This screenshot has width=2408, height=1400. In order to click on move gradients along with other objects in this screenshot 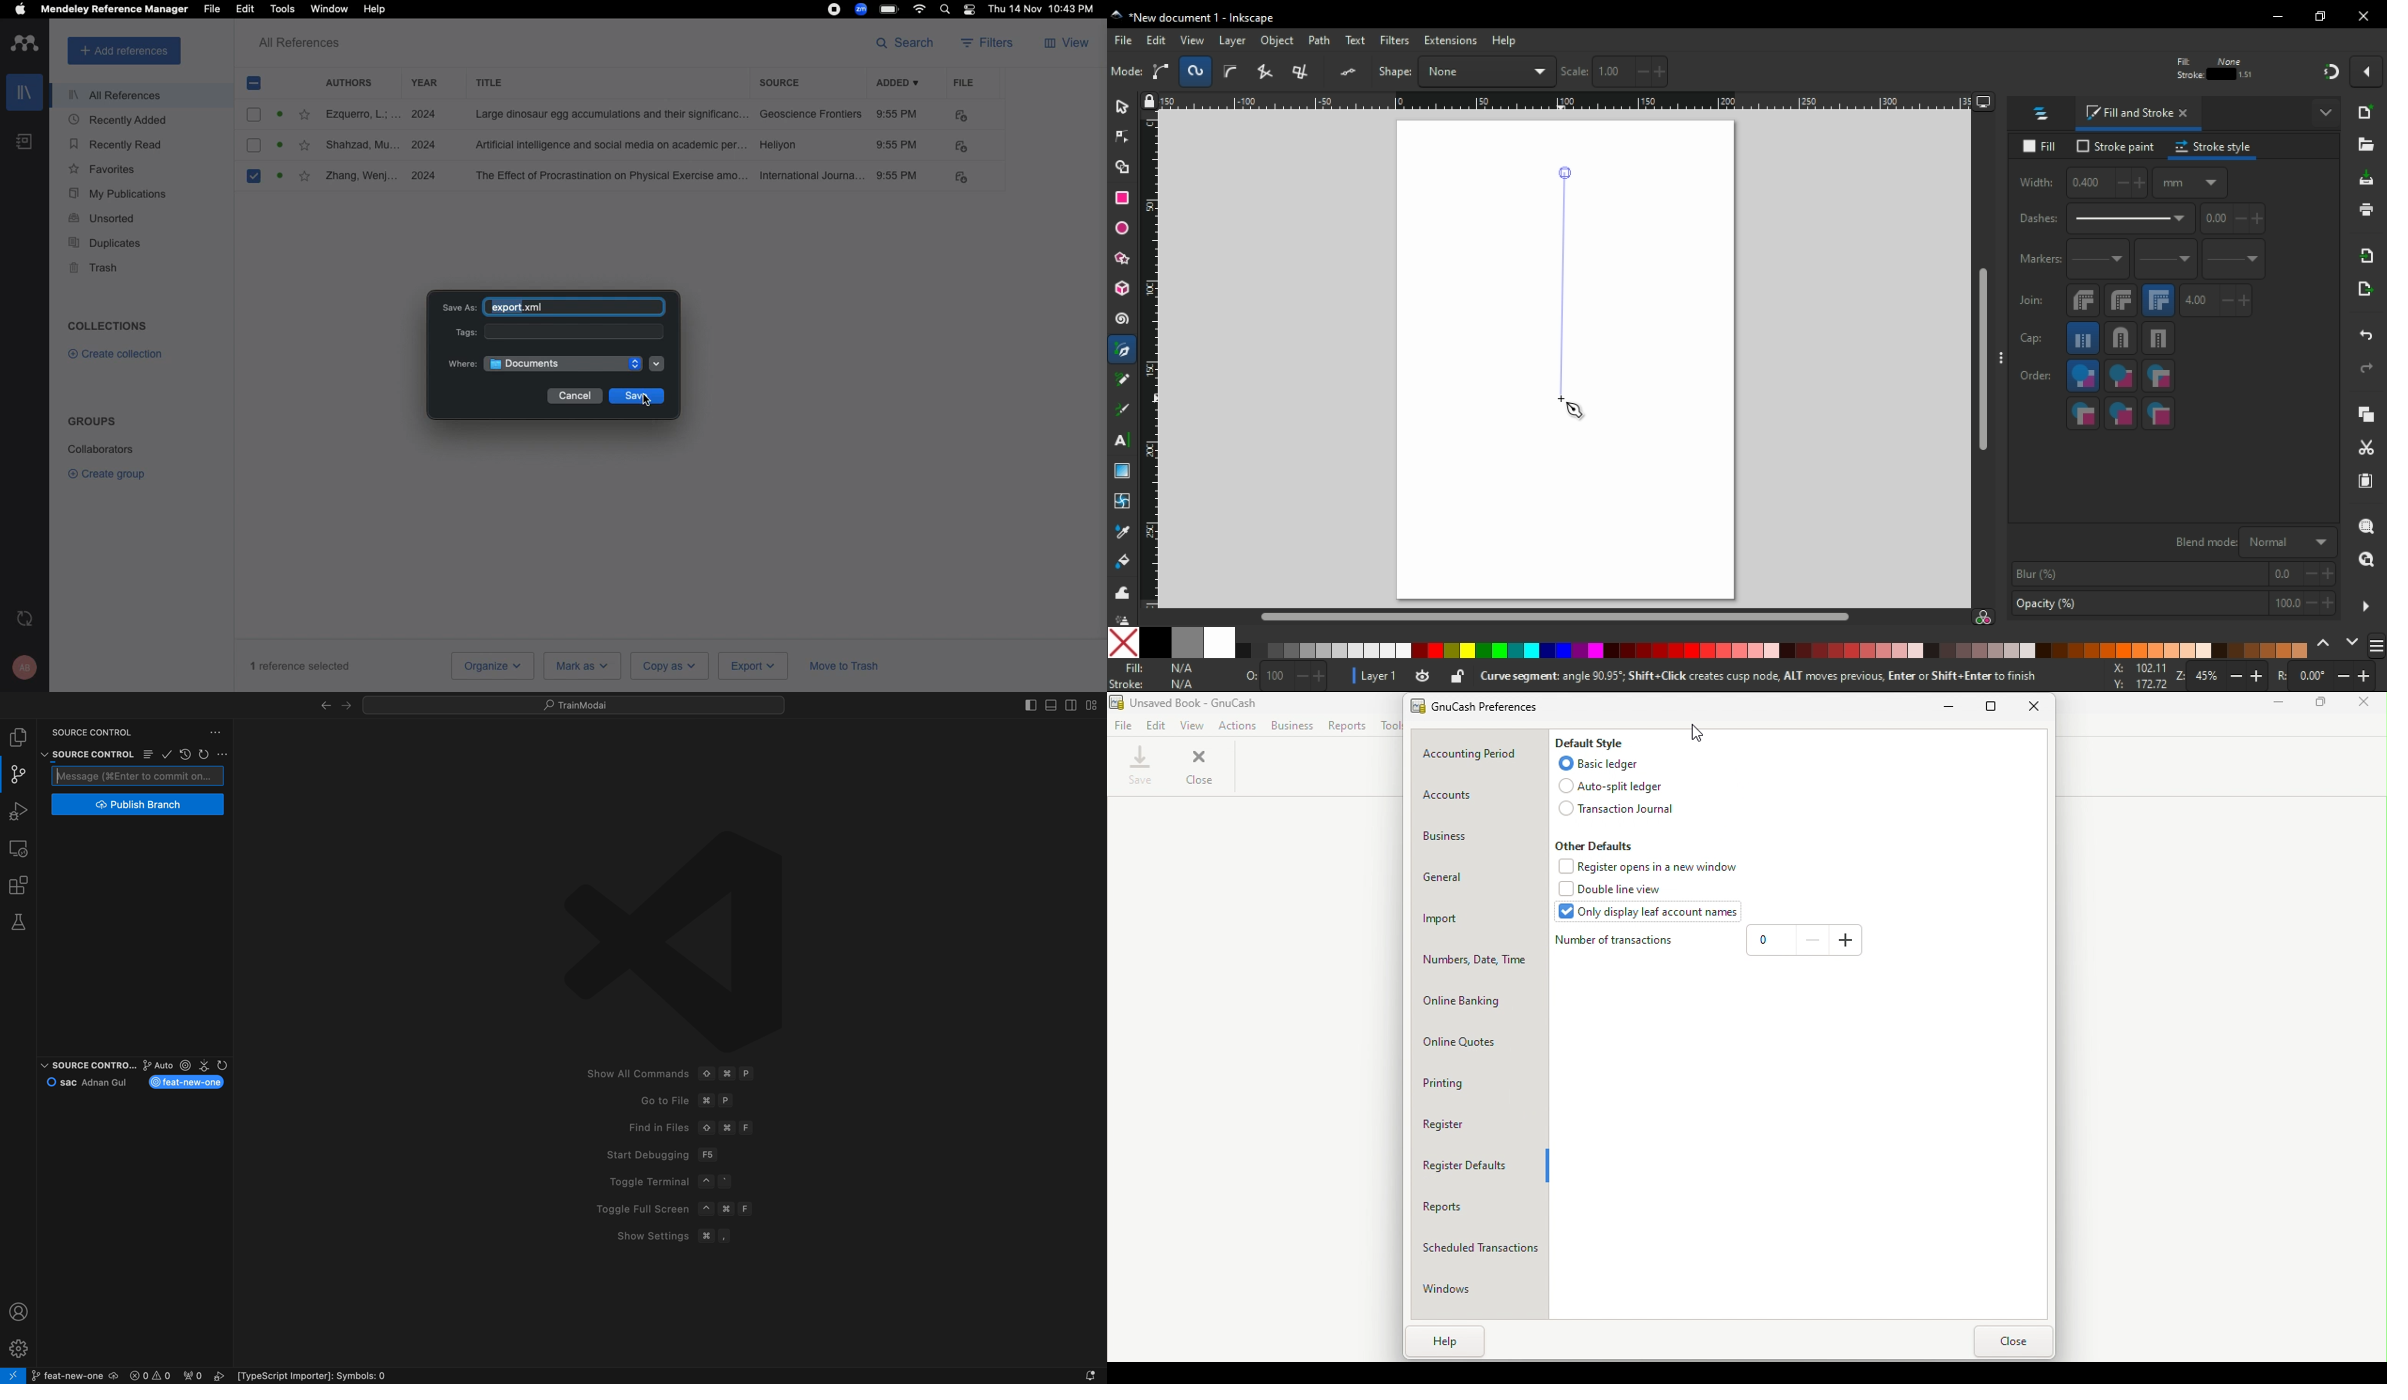, I will do `click(2249, 72)`.